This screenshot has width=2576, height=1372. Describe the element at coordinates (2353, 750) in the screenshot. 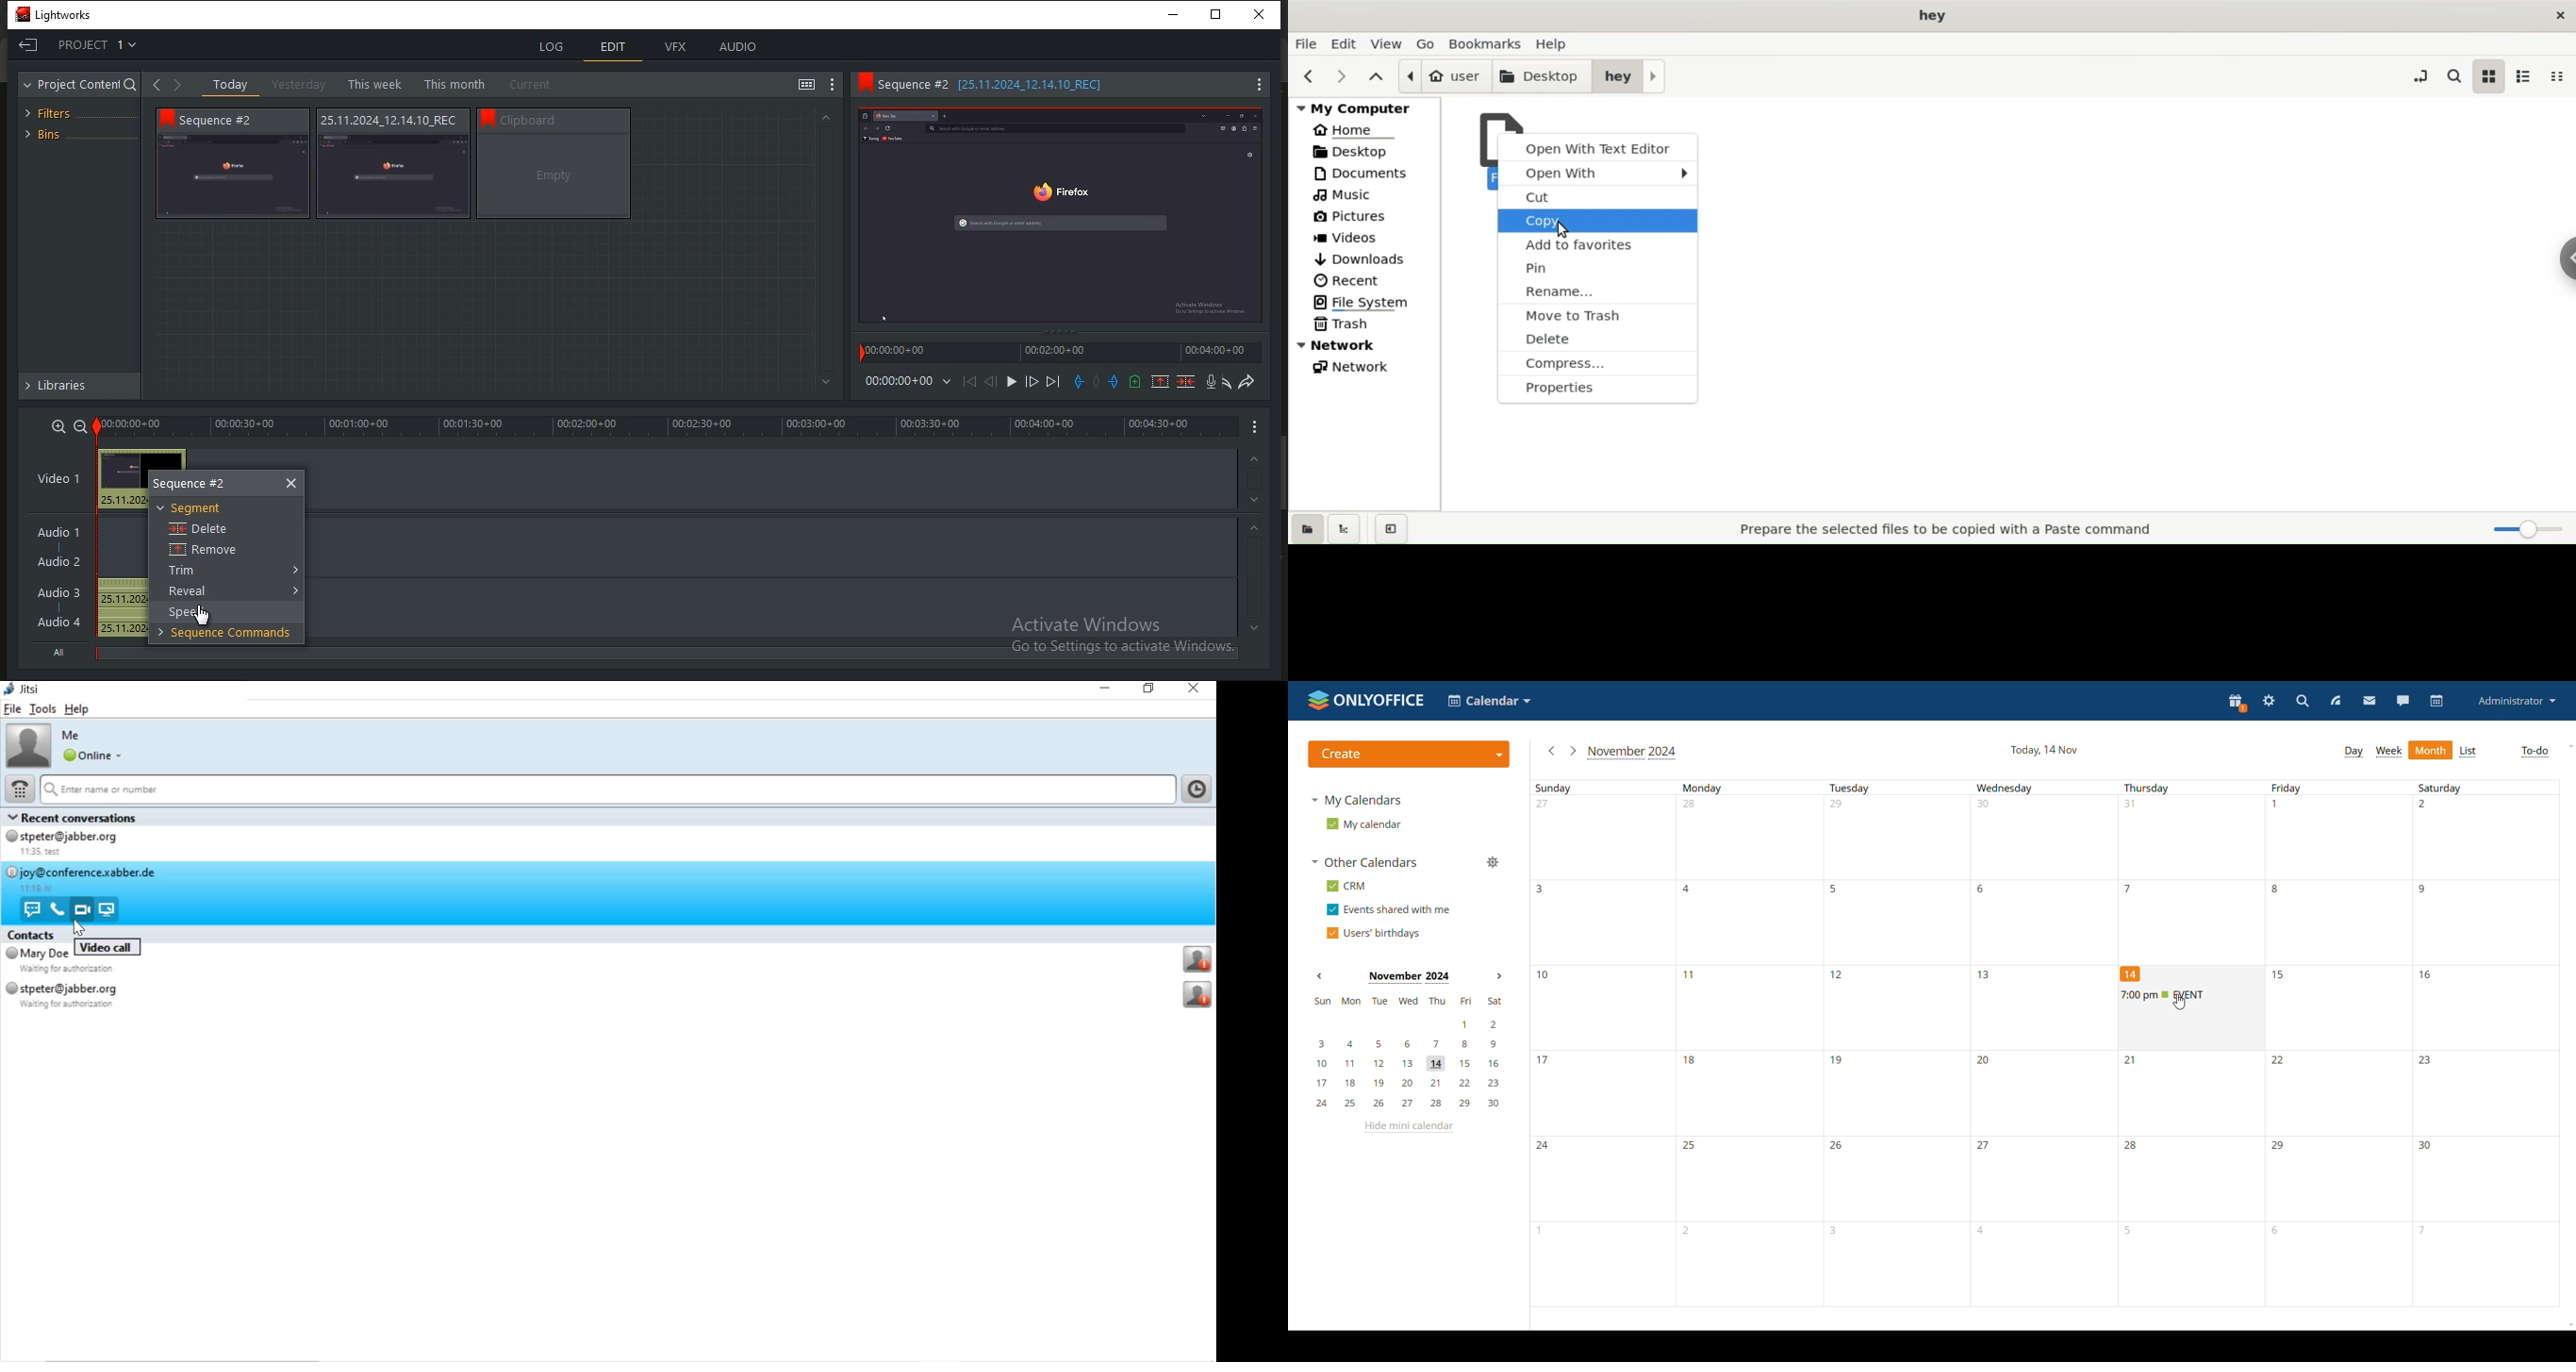

I see `day view` at that location.